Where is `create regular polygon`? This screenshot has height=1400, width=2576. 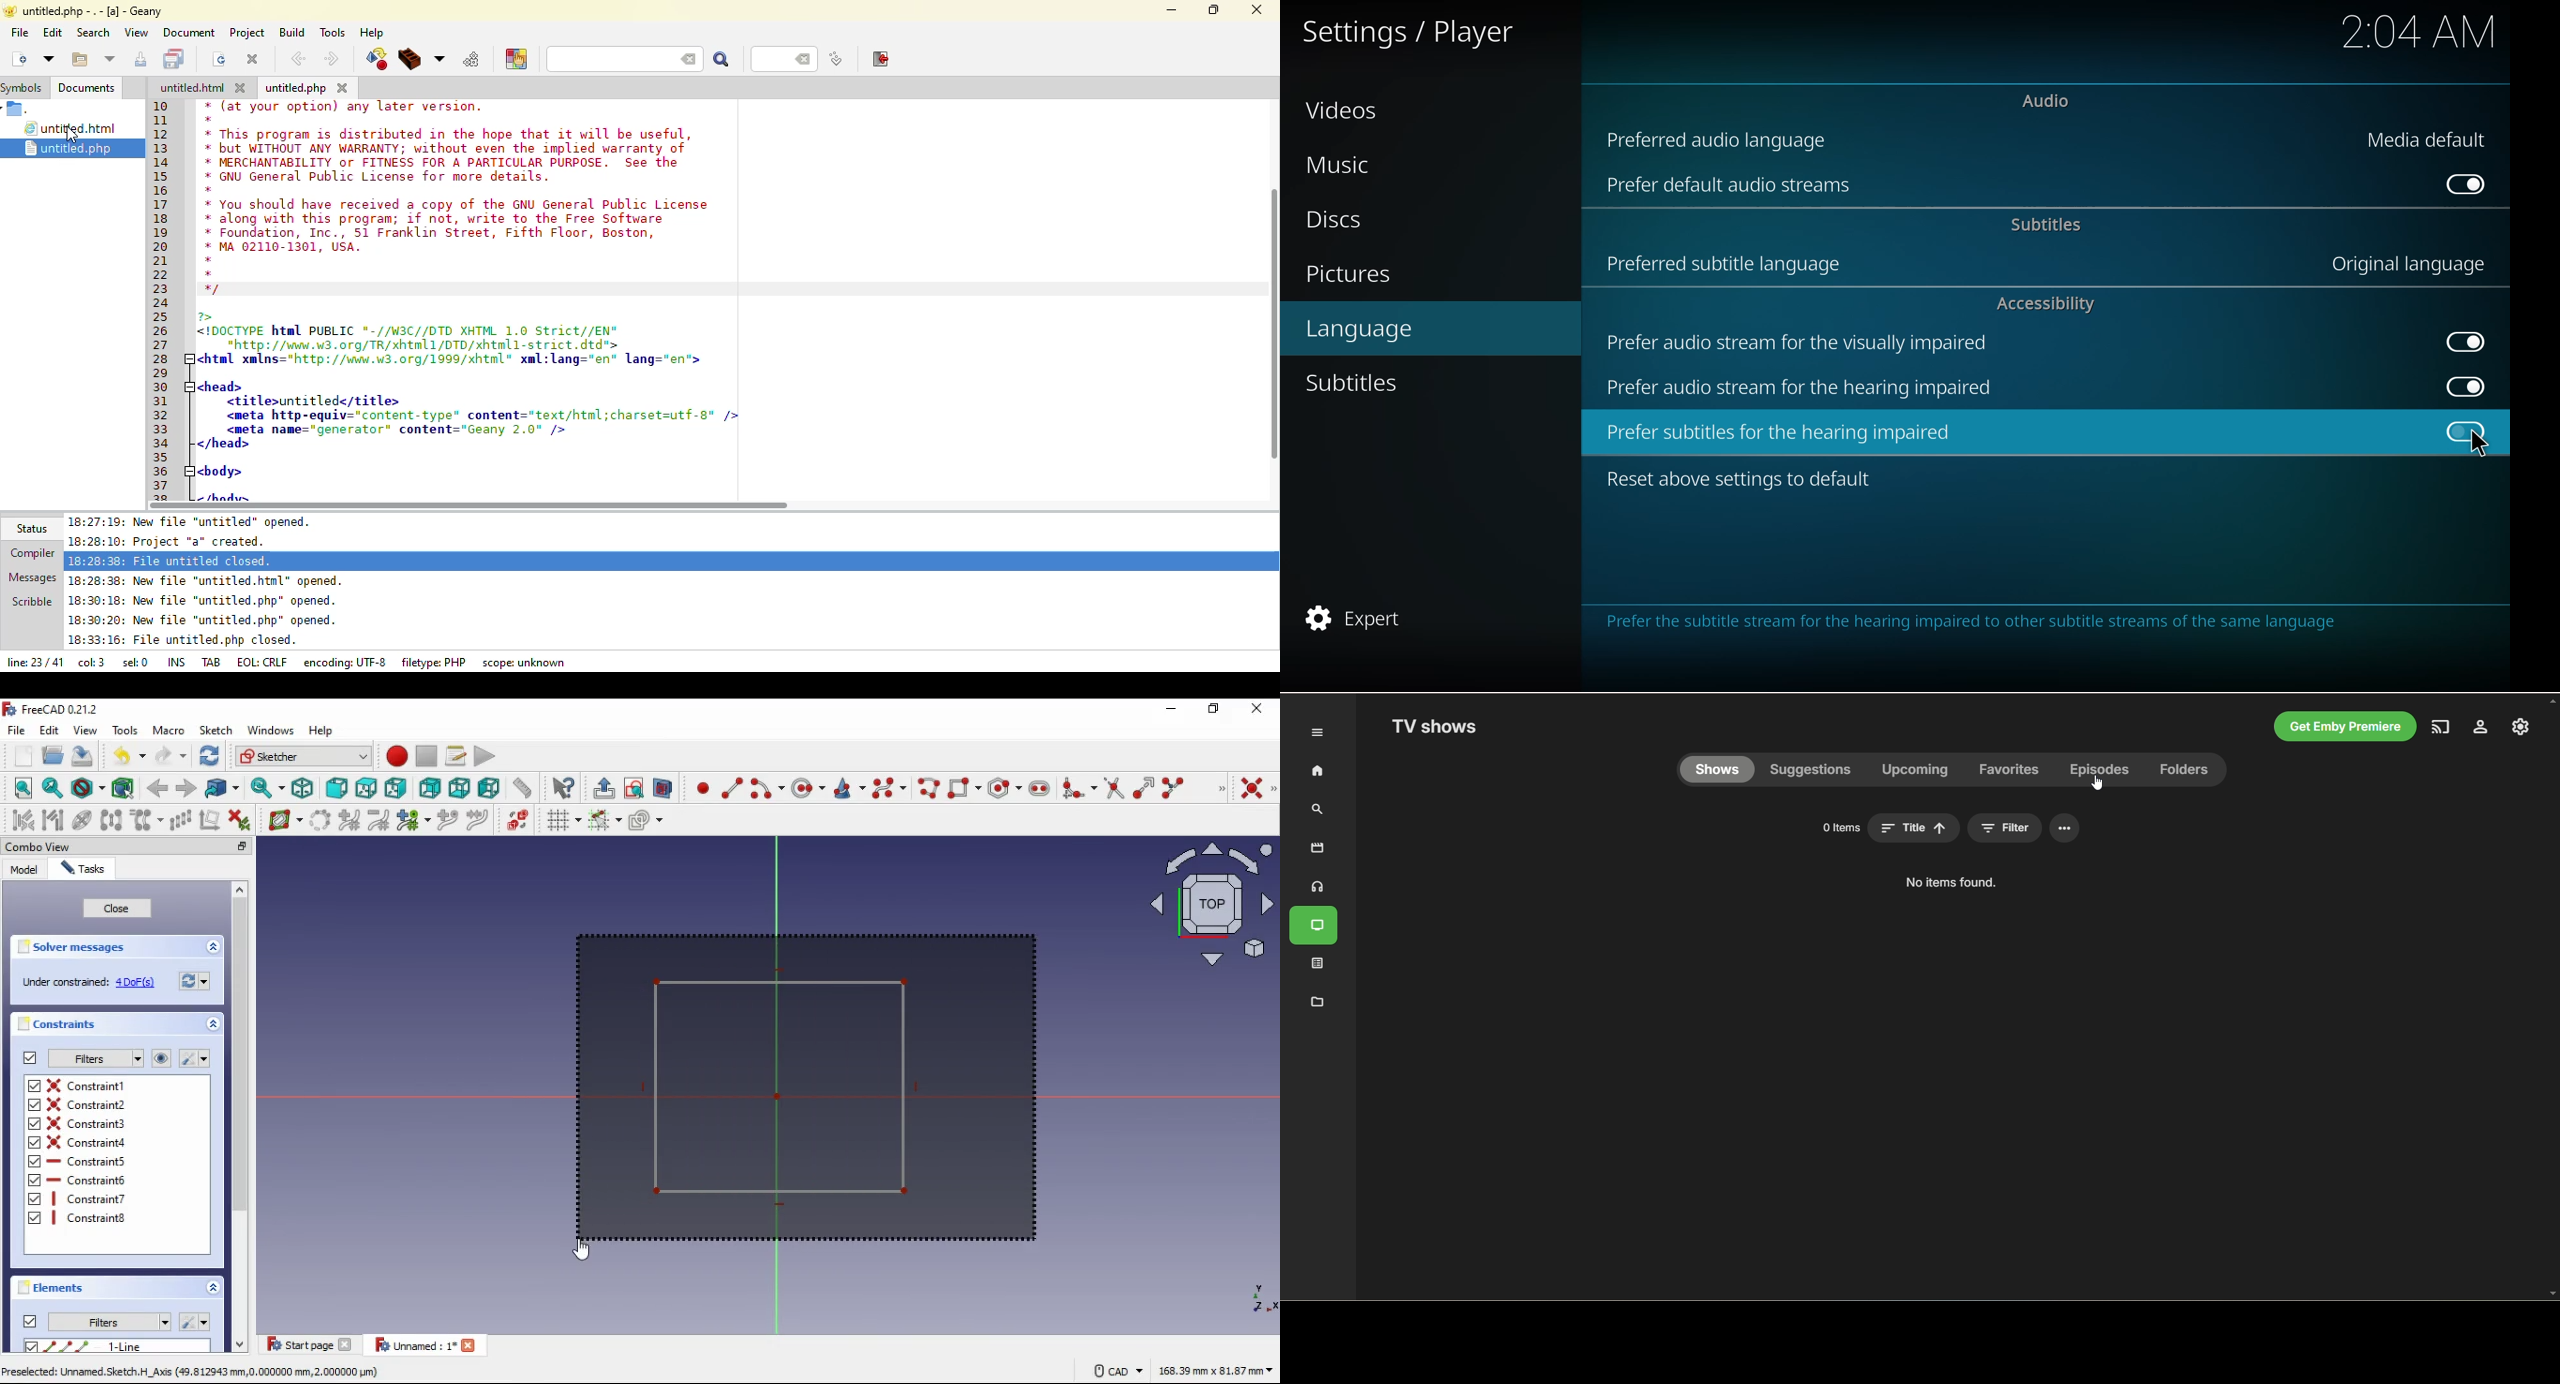 create regular polygon is located at coordinates (1003, 788).